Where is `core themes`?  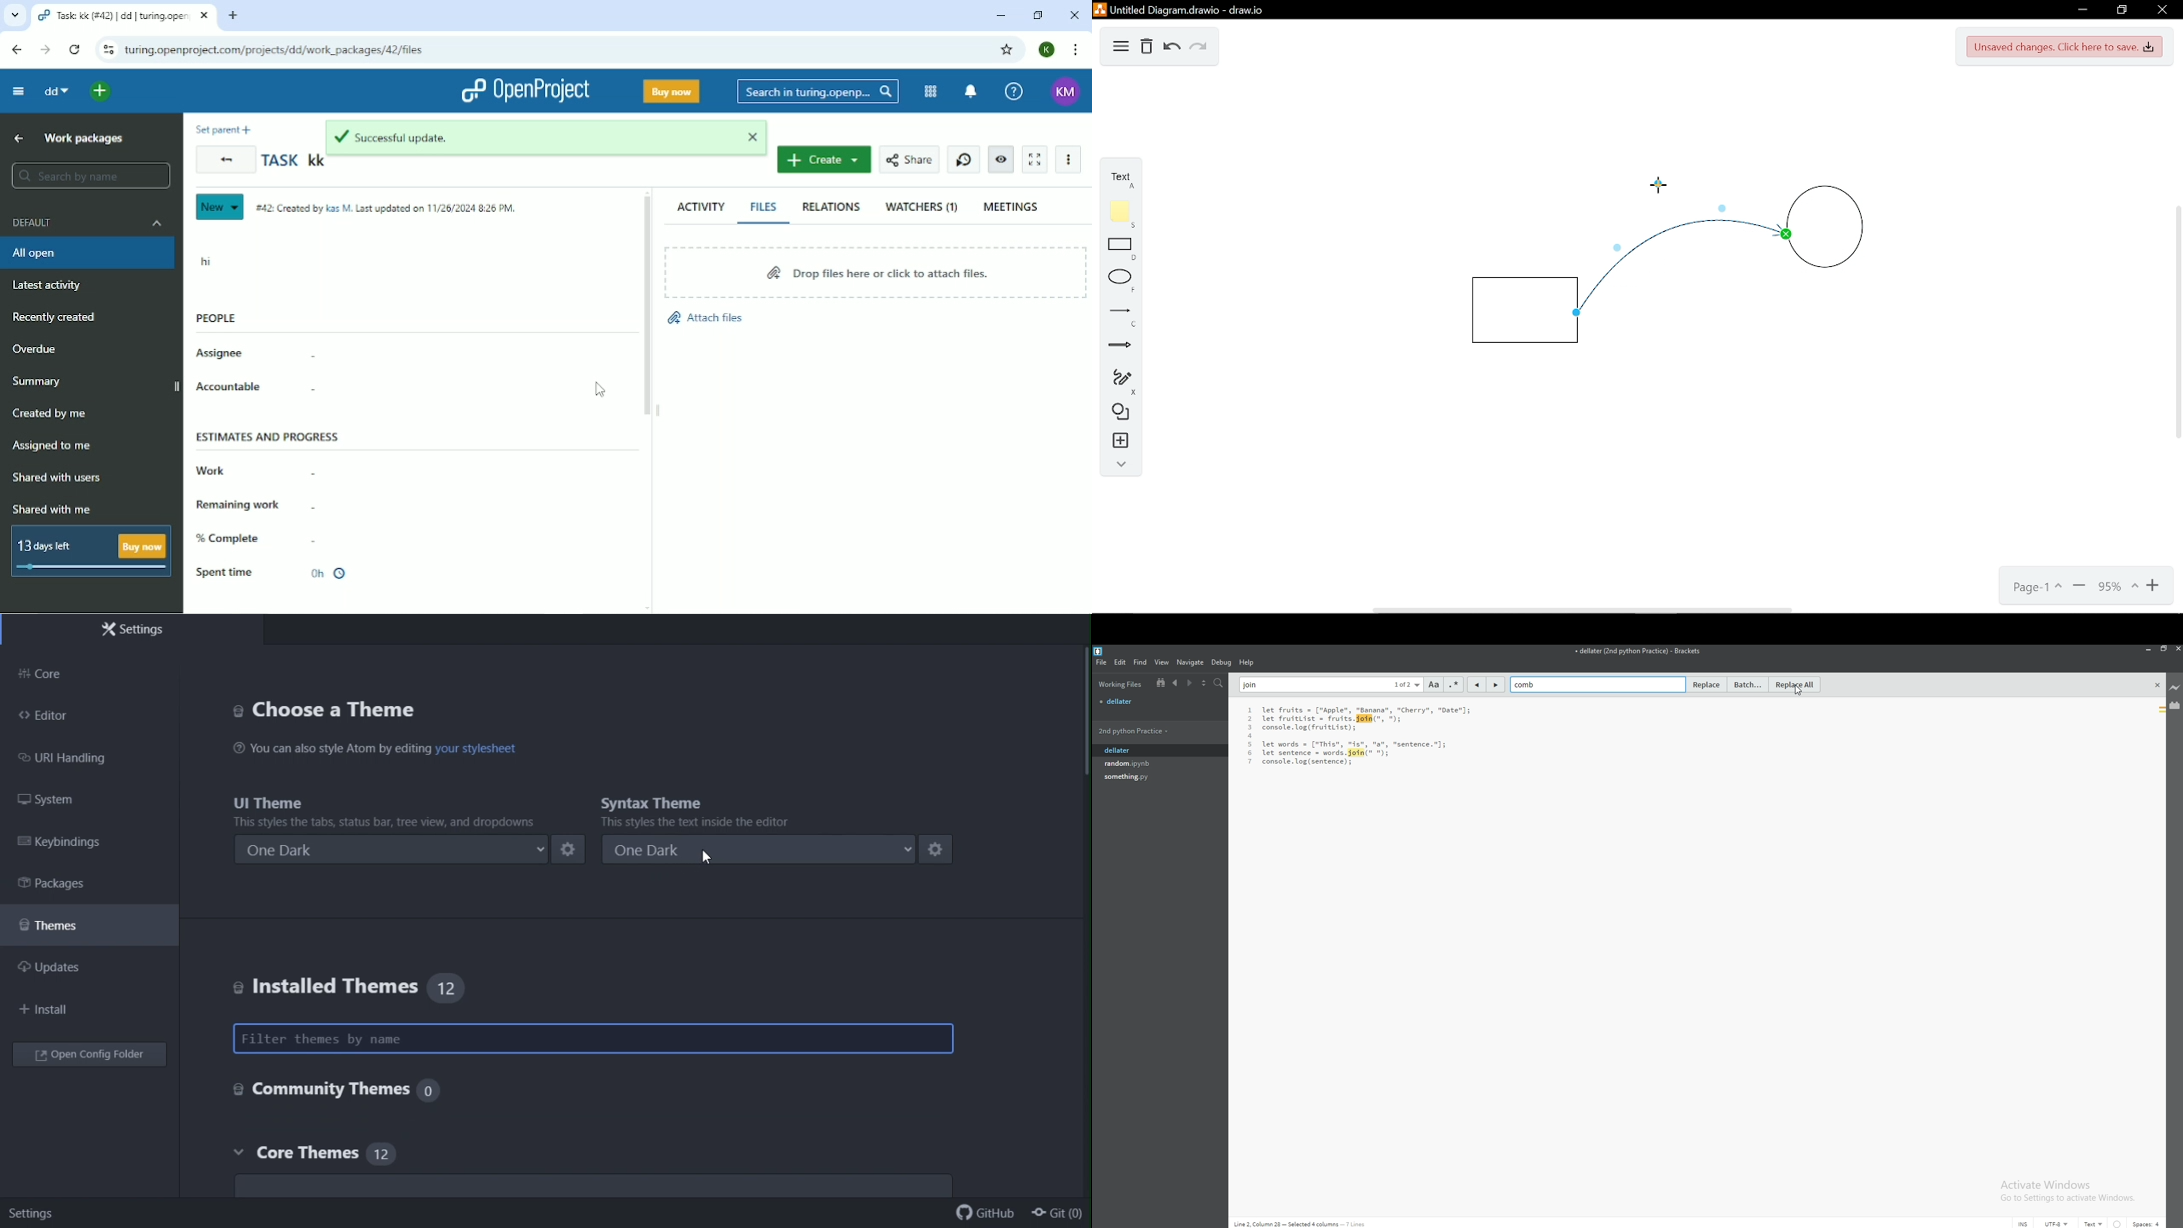 core themes is located at coordinates (345, 1155).